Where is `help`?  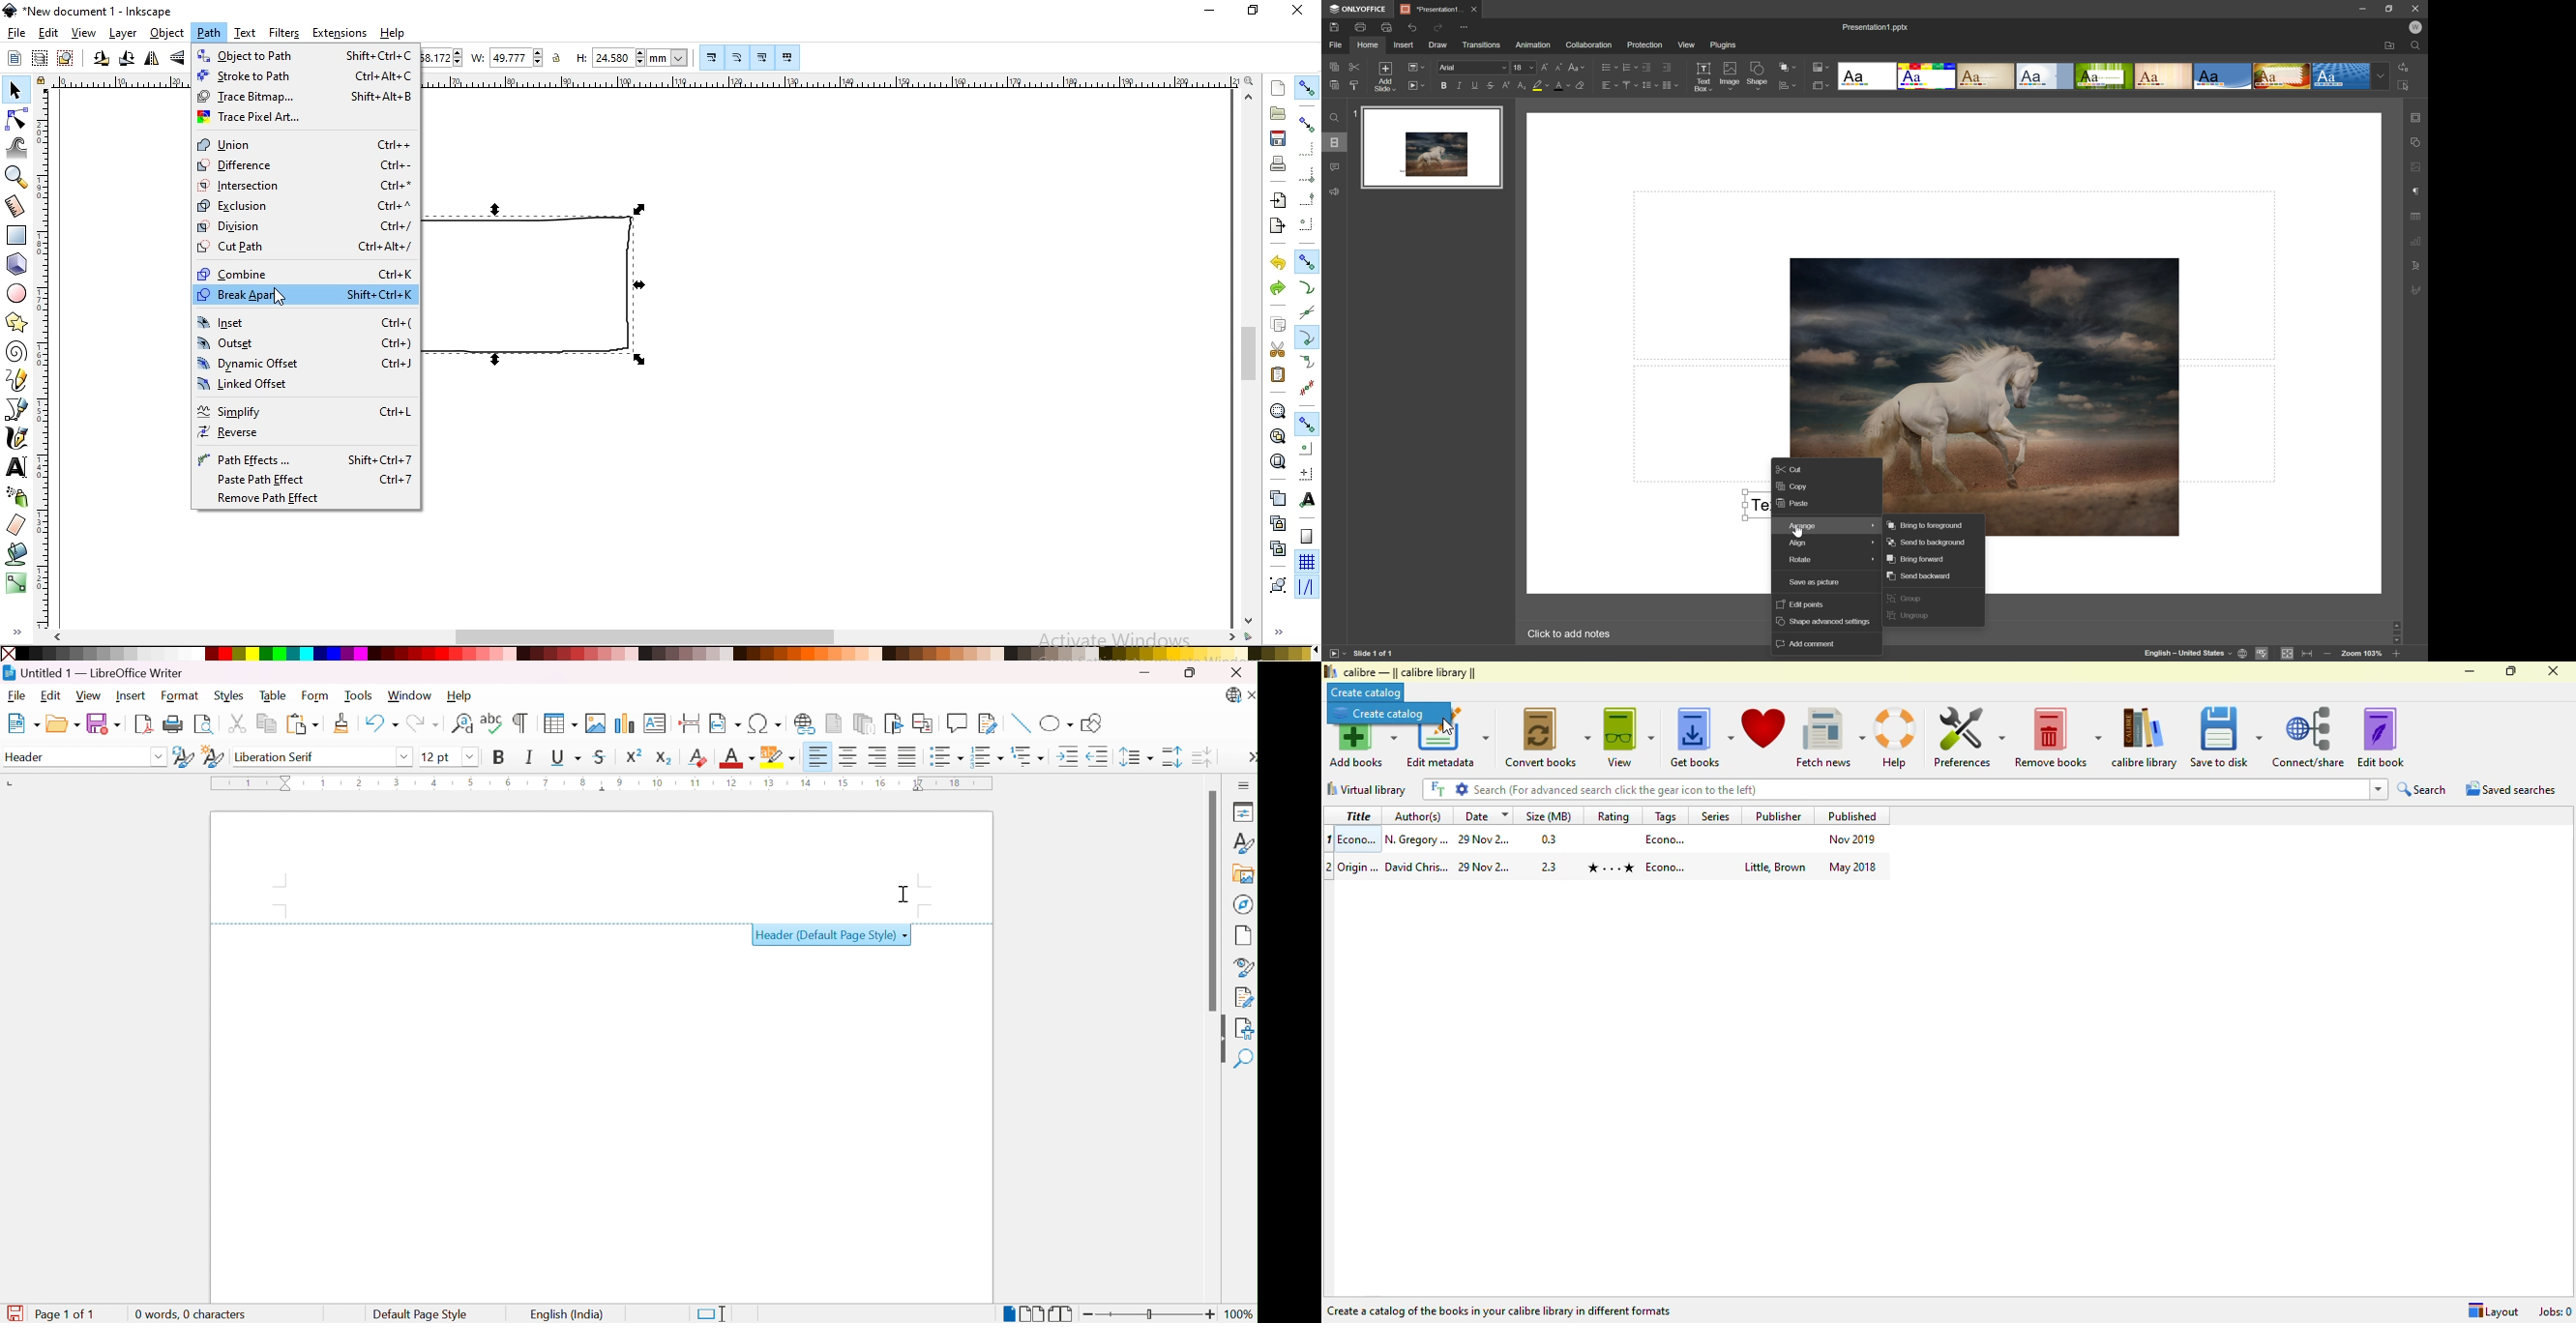
help is located at coordinates (1897, 737).